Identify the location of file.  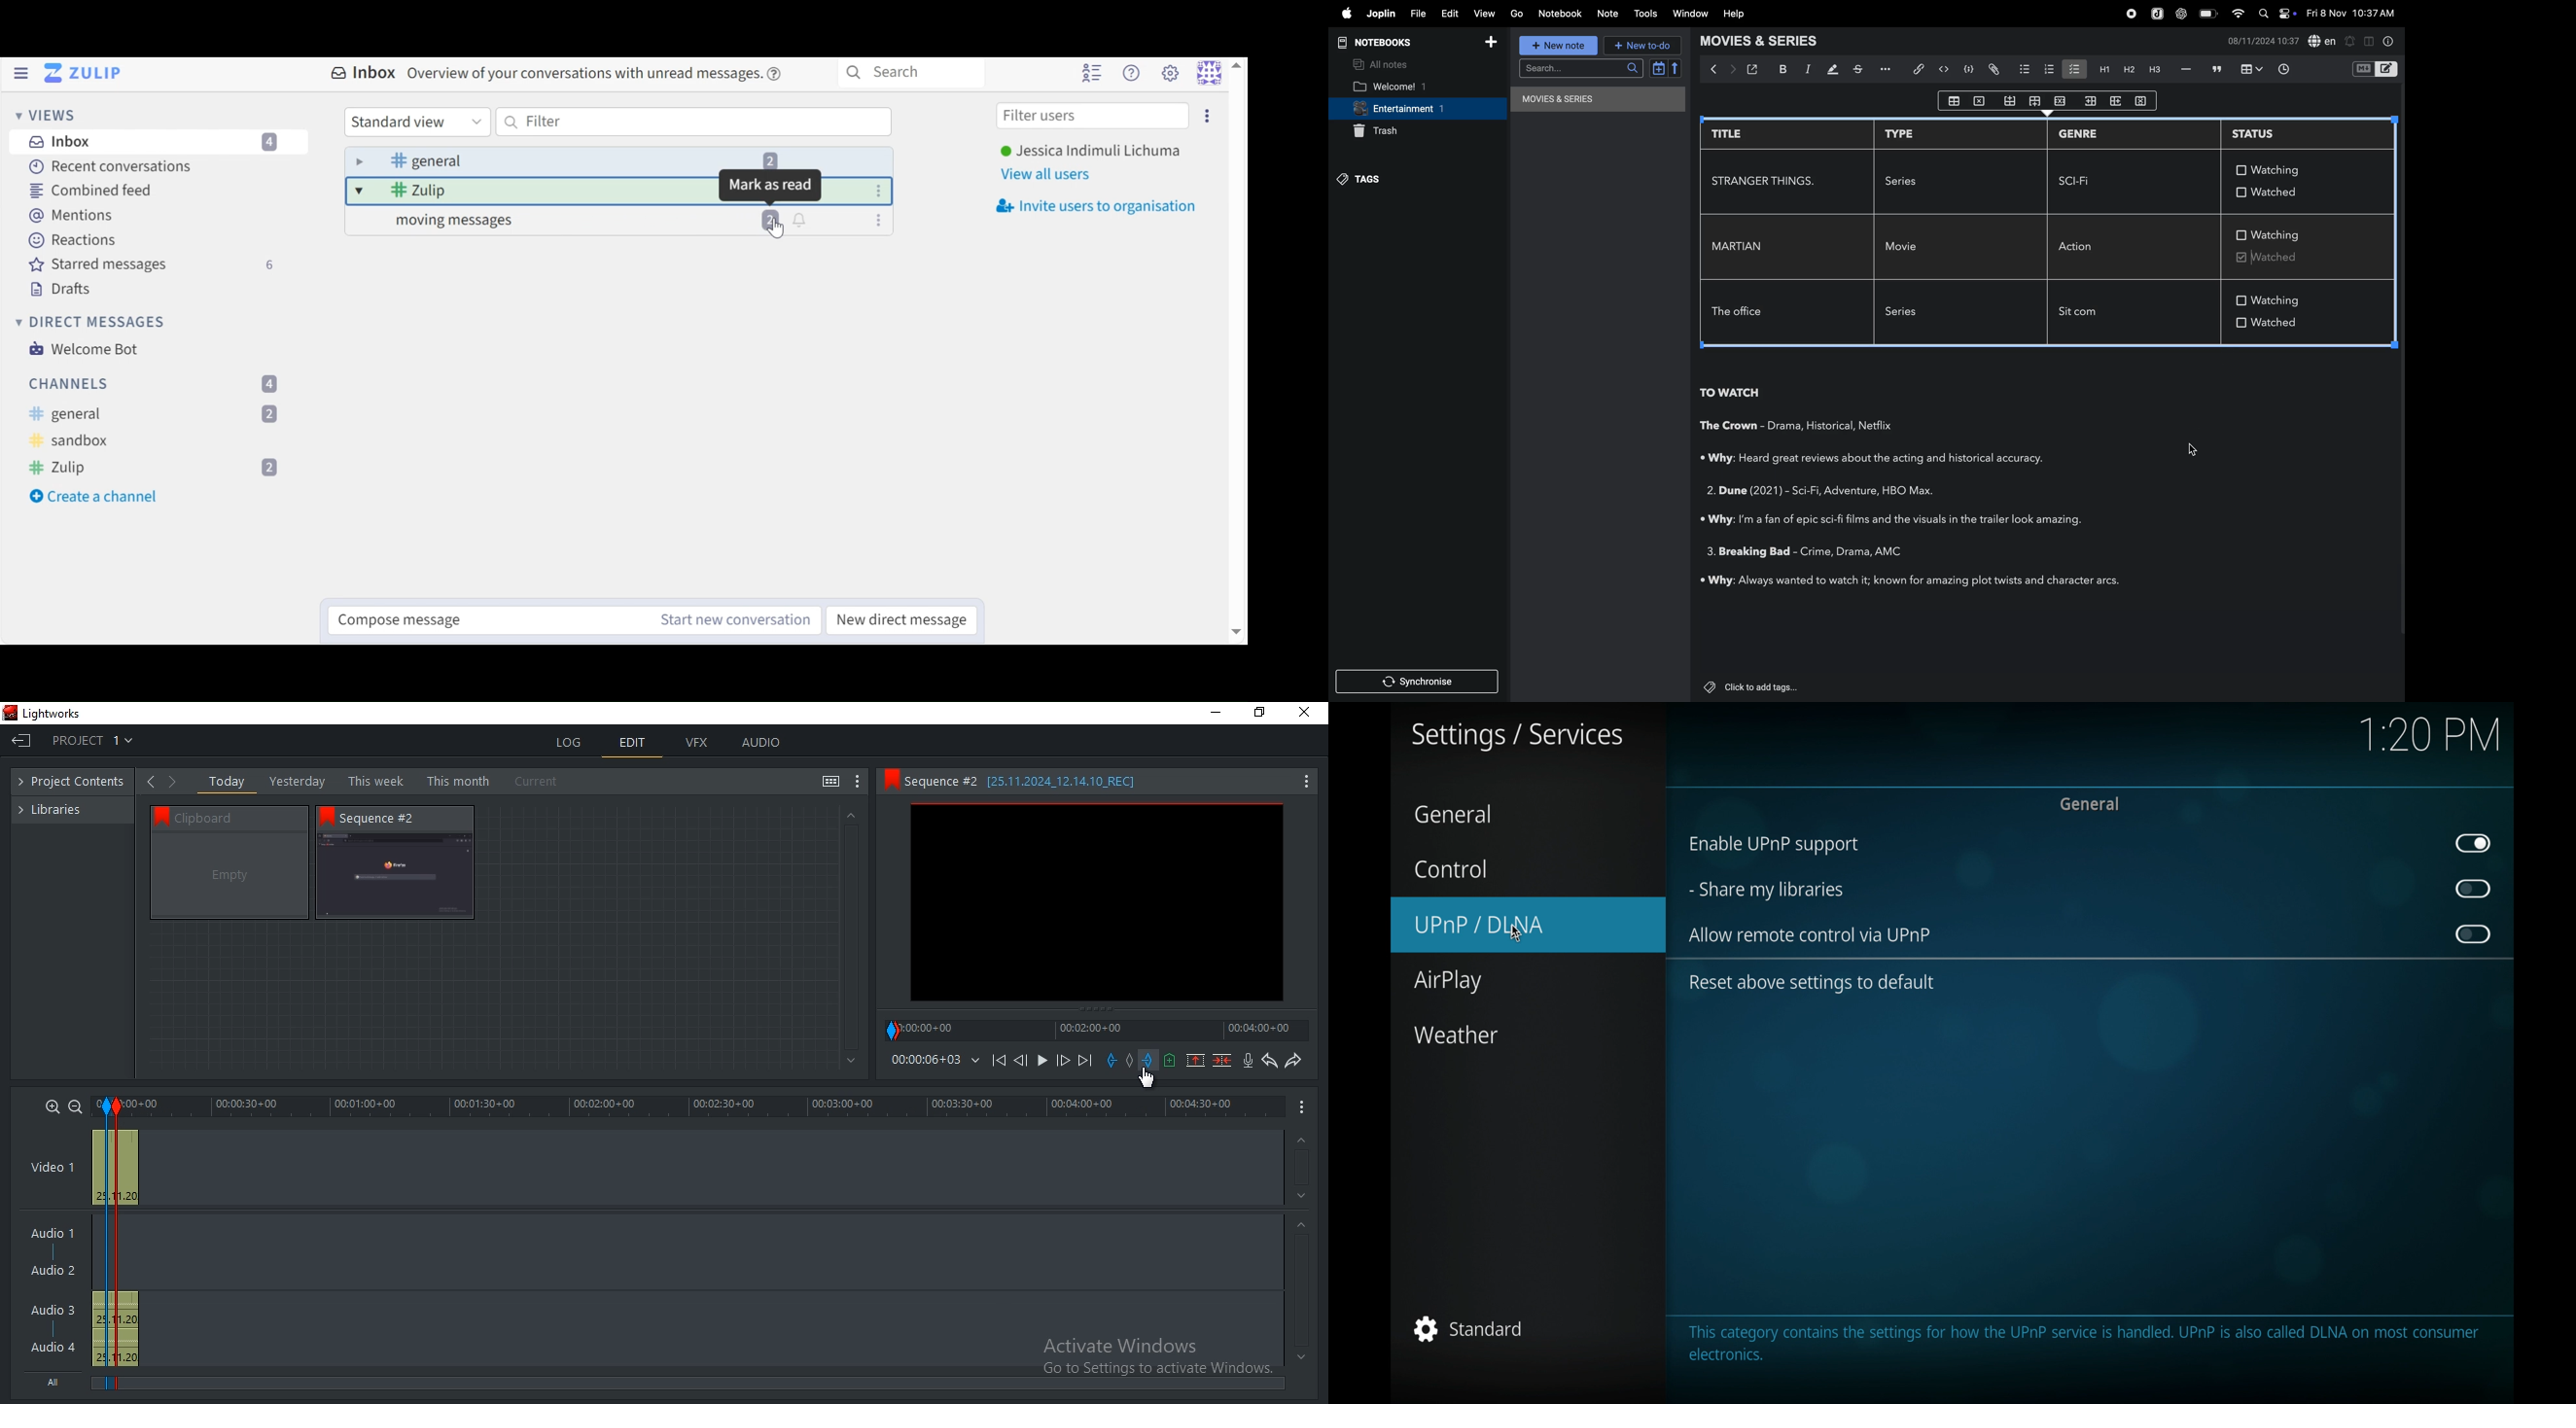
(1419, 12).